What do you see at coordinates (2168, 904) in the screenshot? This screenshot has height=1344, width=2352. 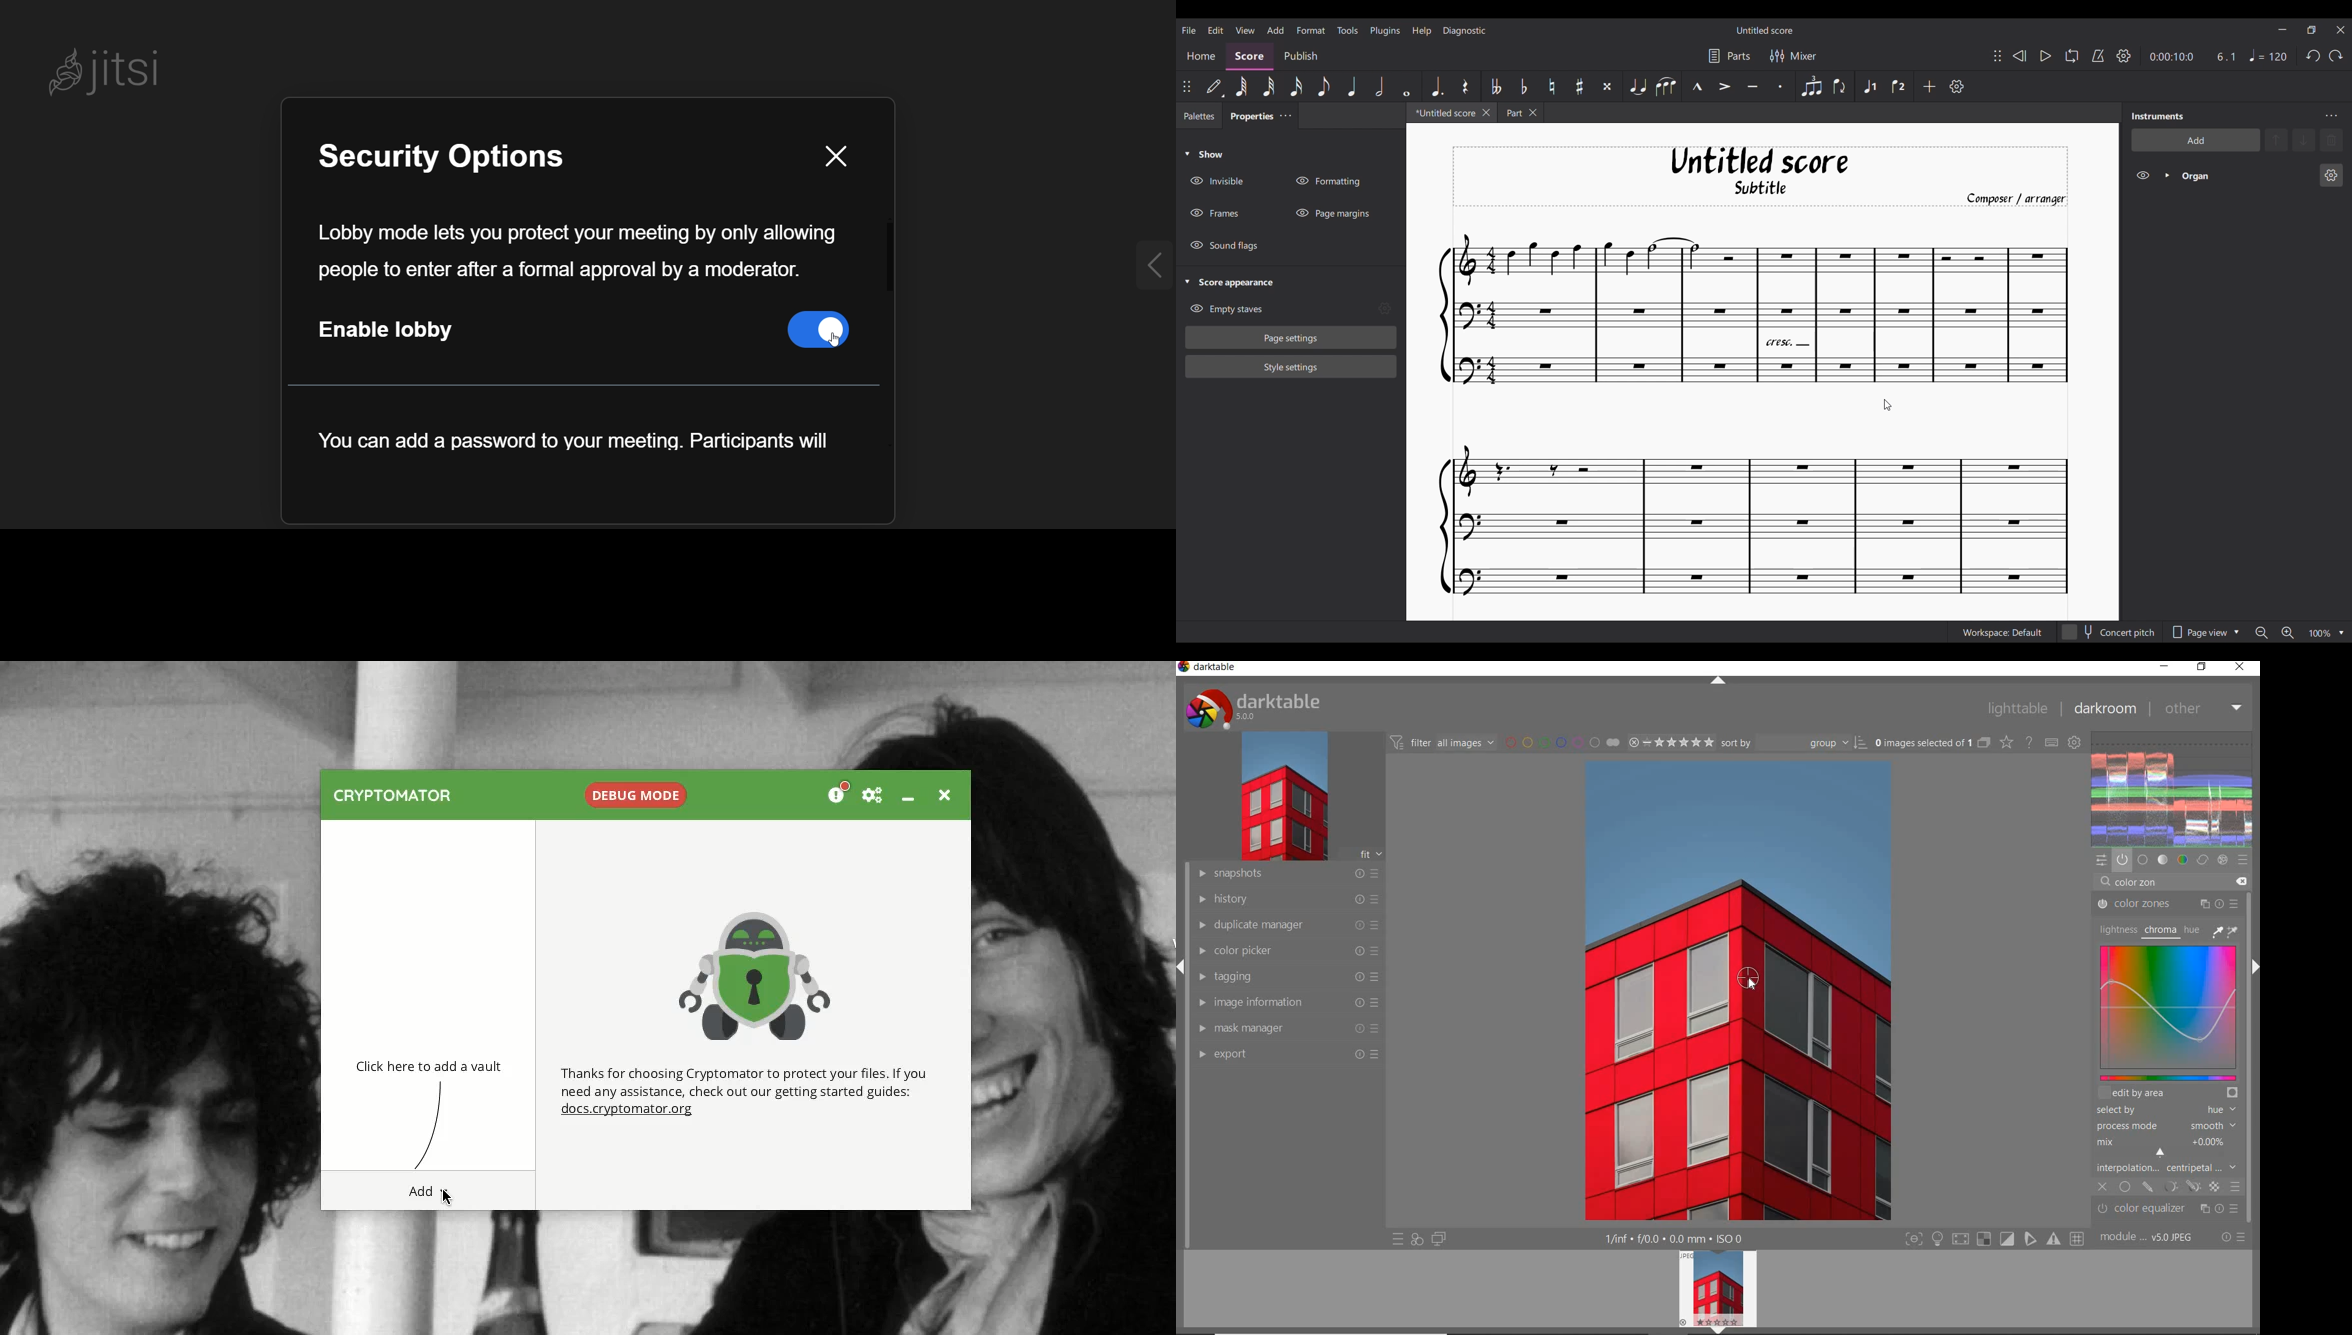 I see `COLOR ZONES` at bounding box center [2168, 904].